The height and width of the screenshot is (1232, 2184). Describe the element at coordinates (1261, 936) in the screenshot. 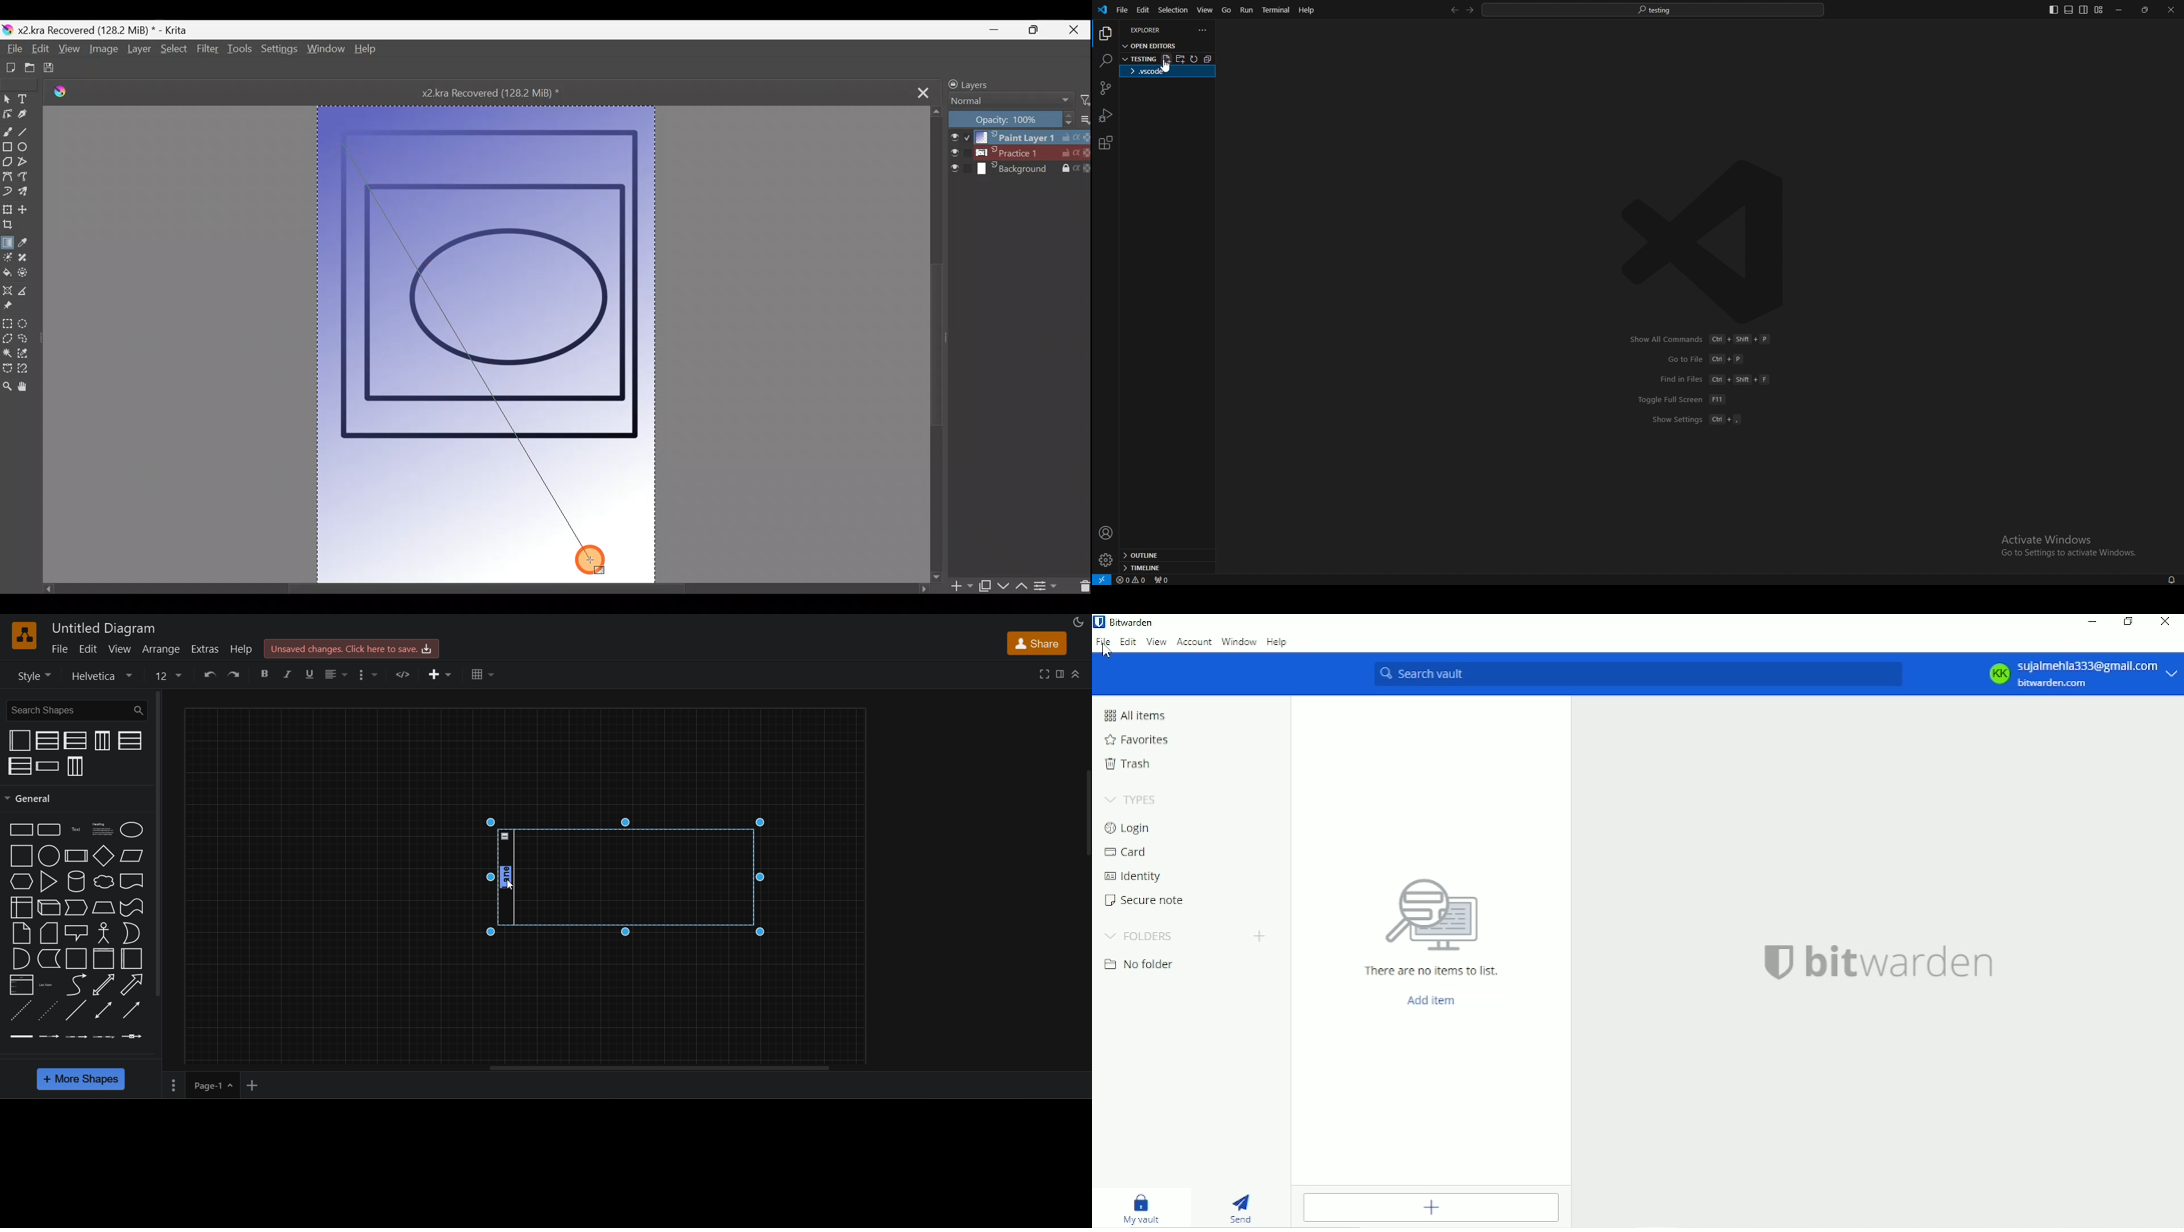

I see `Create folder` at that location.